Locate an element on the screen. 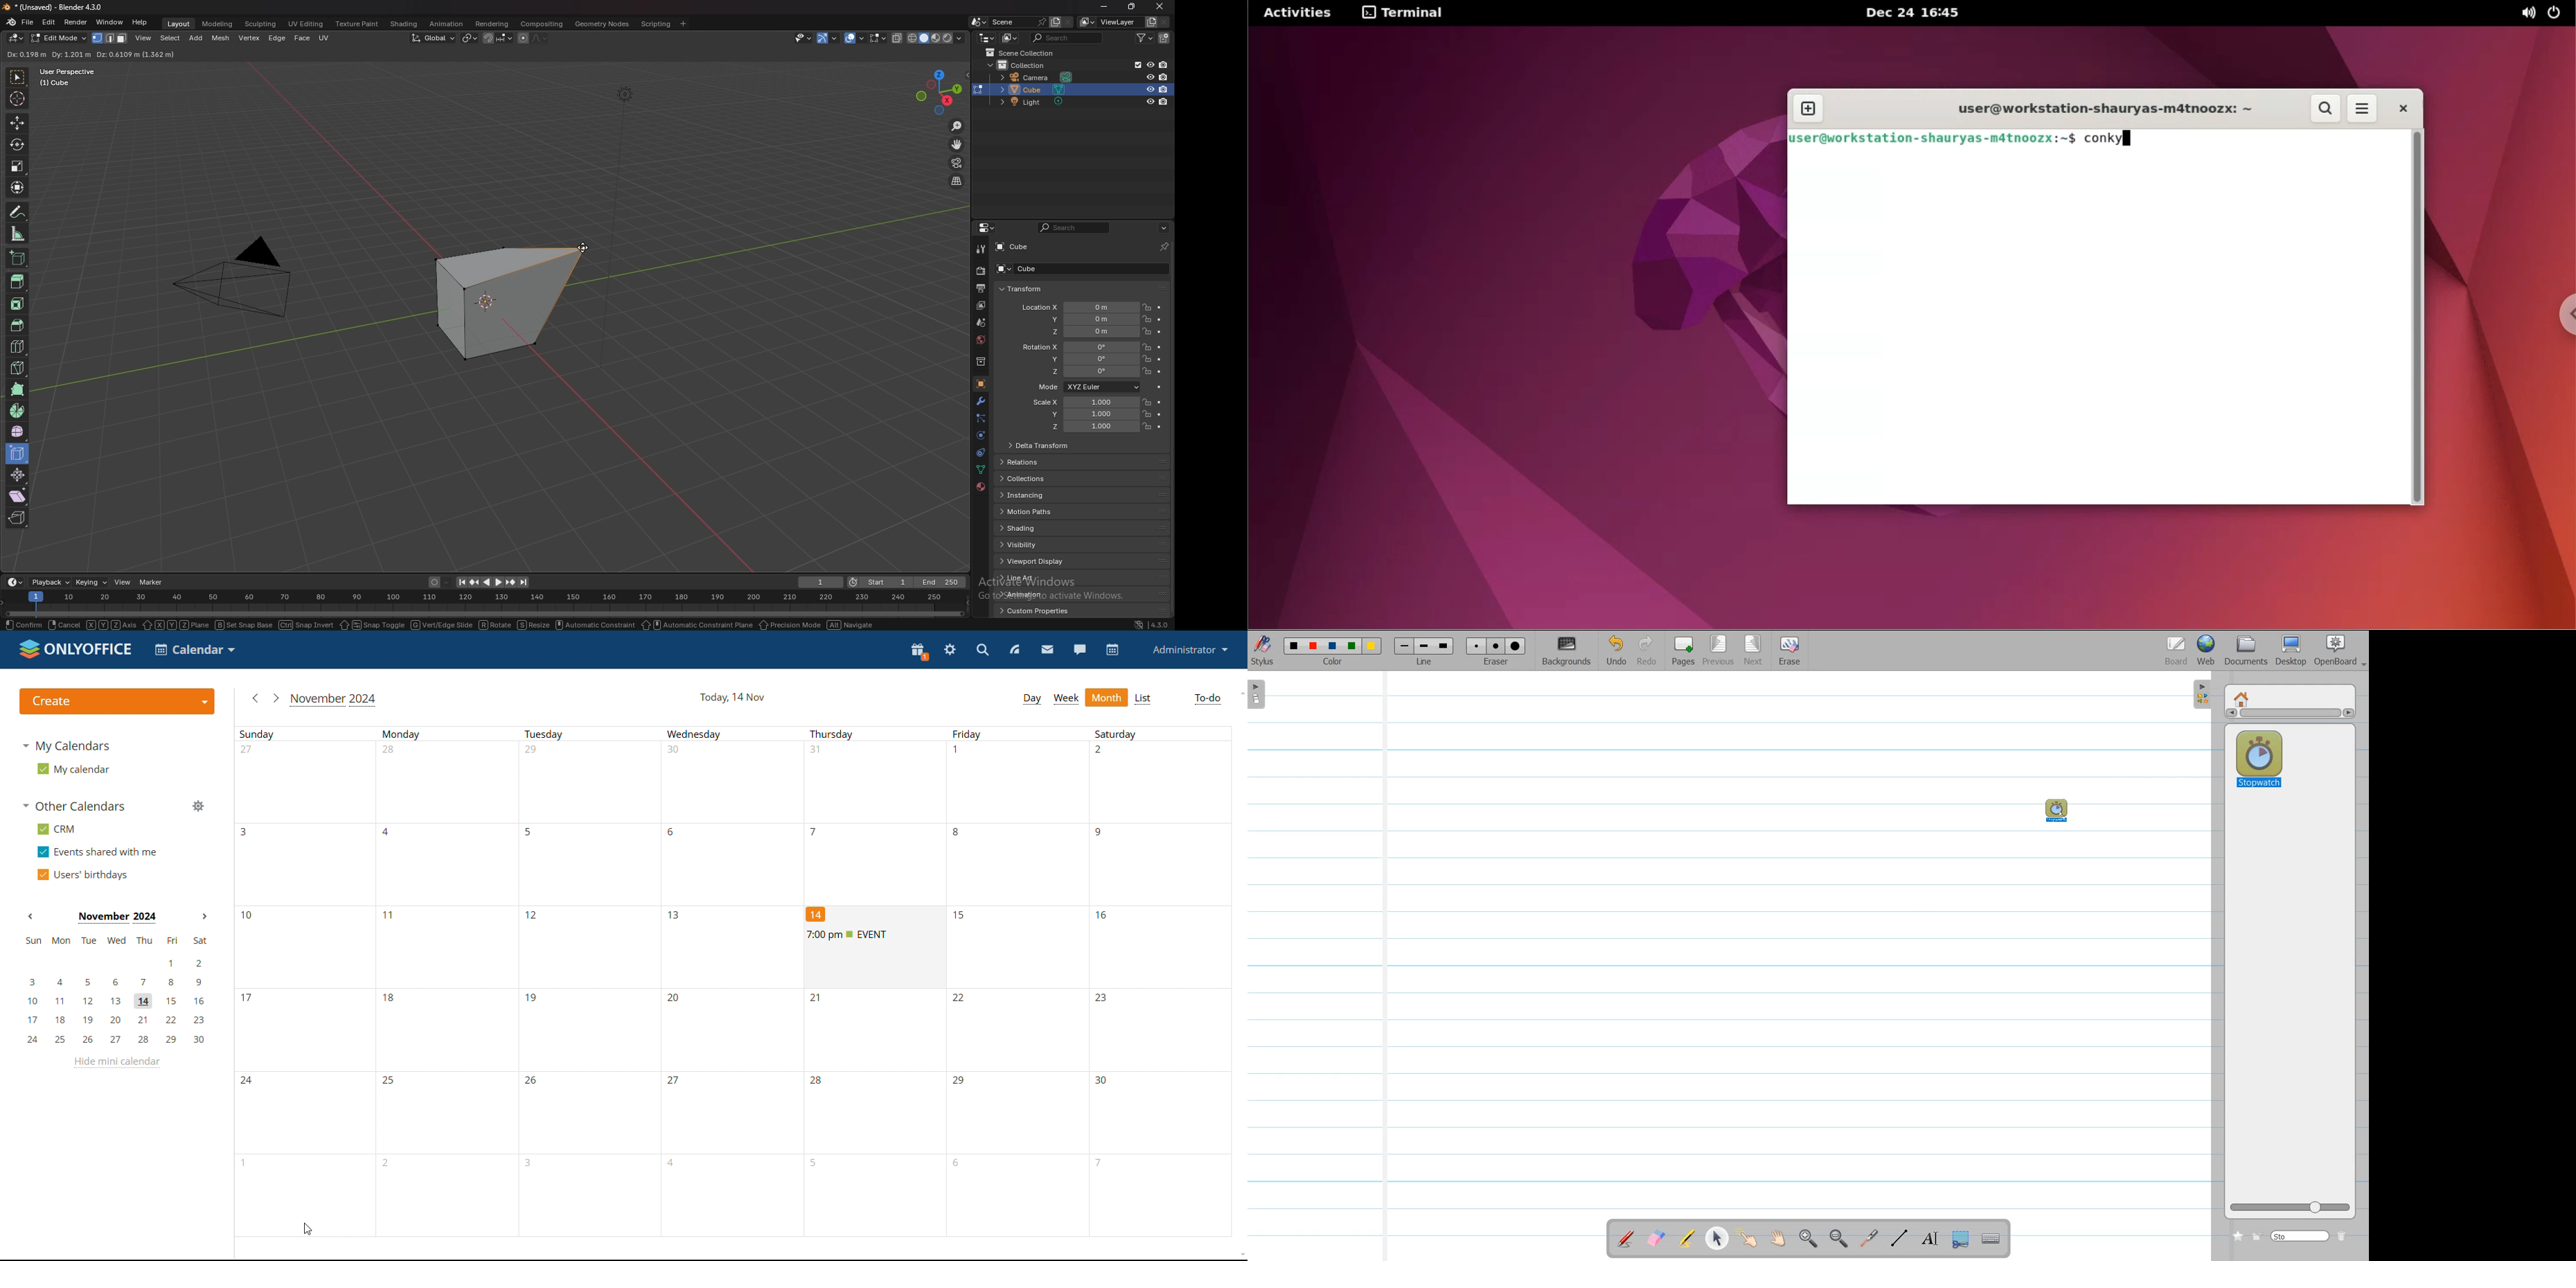  visibility is located at coordinates (1024, 544).